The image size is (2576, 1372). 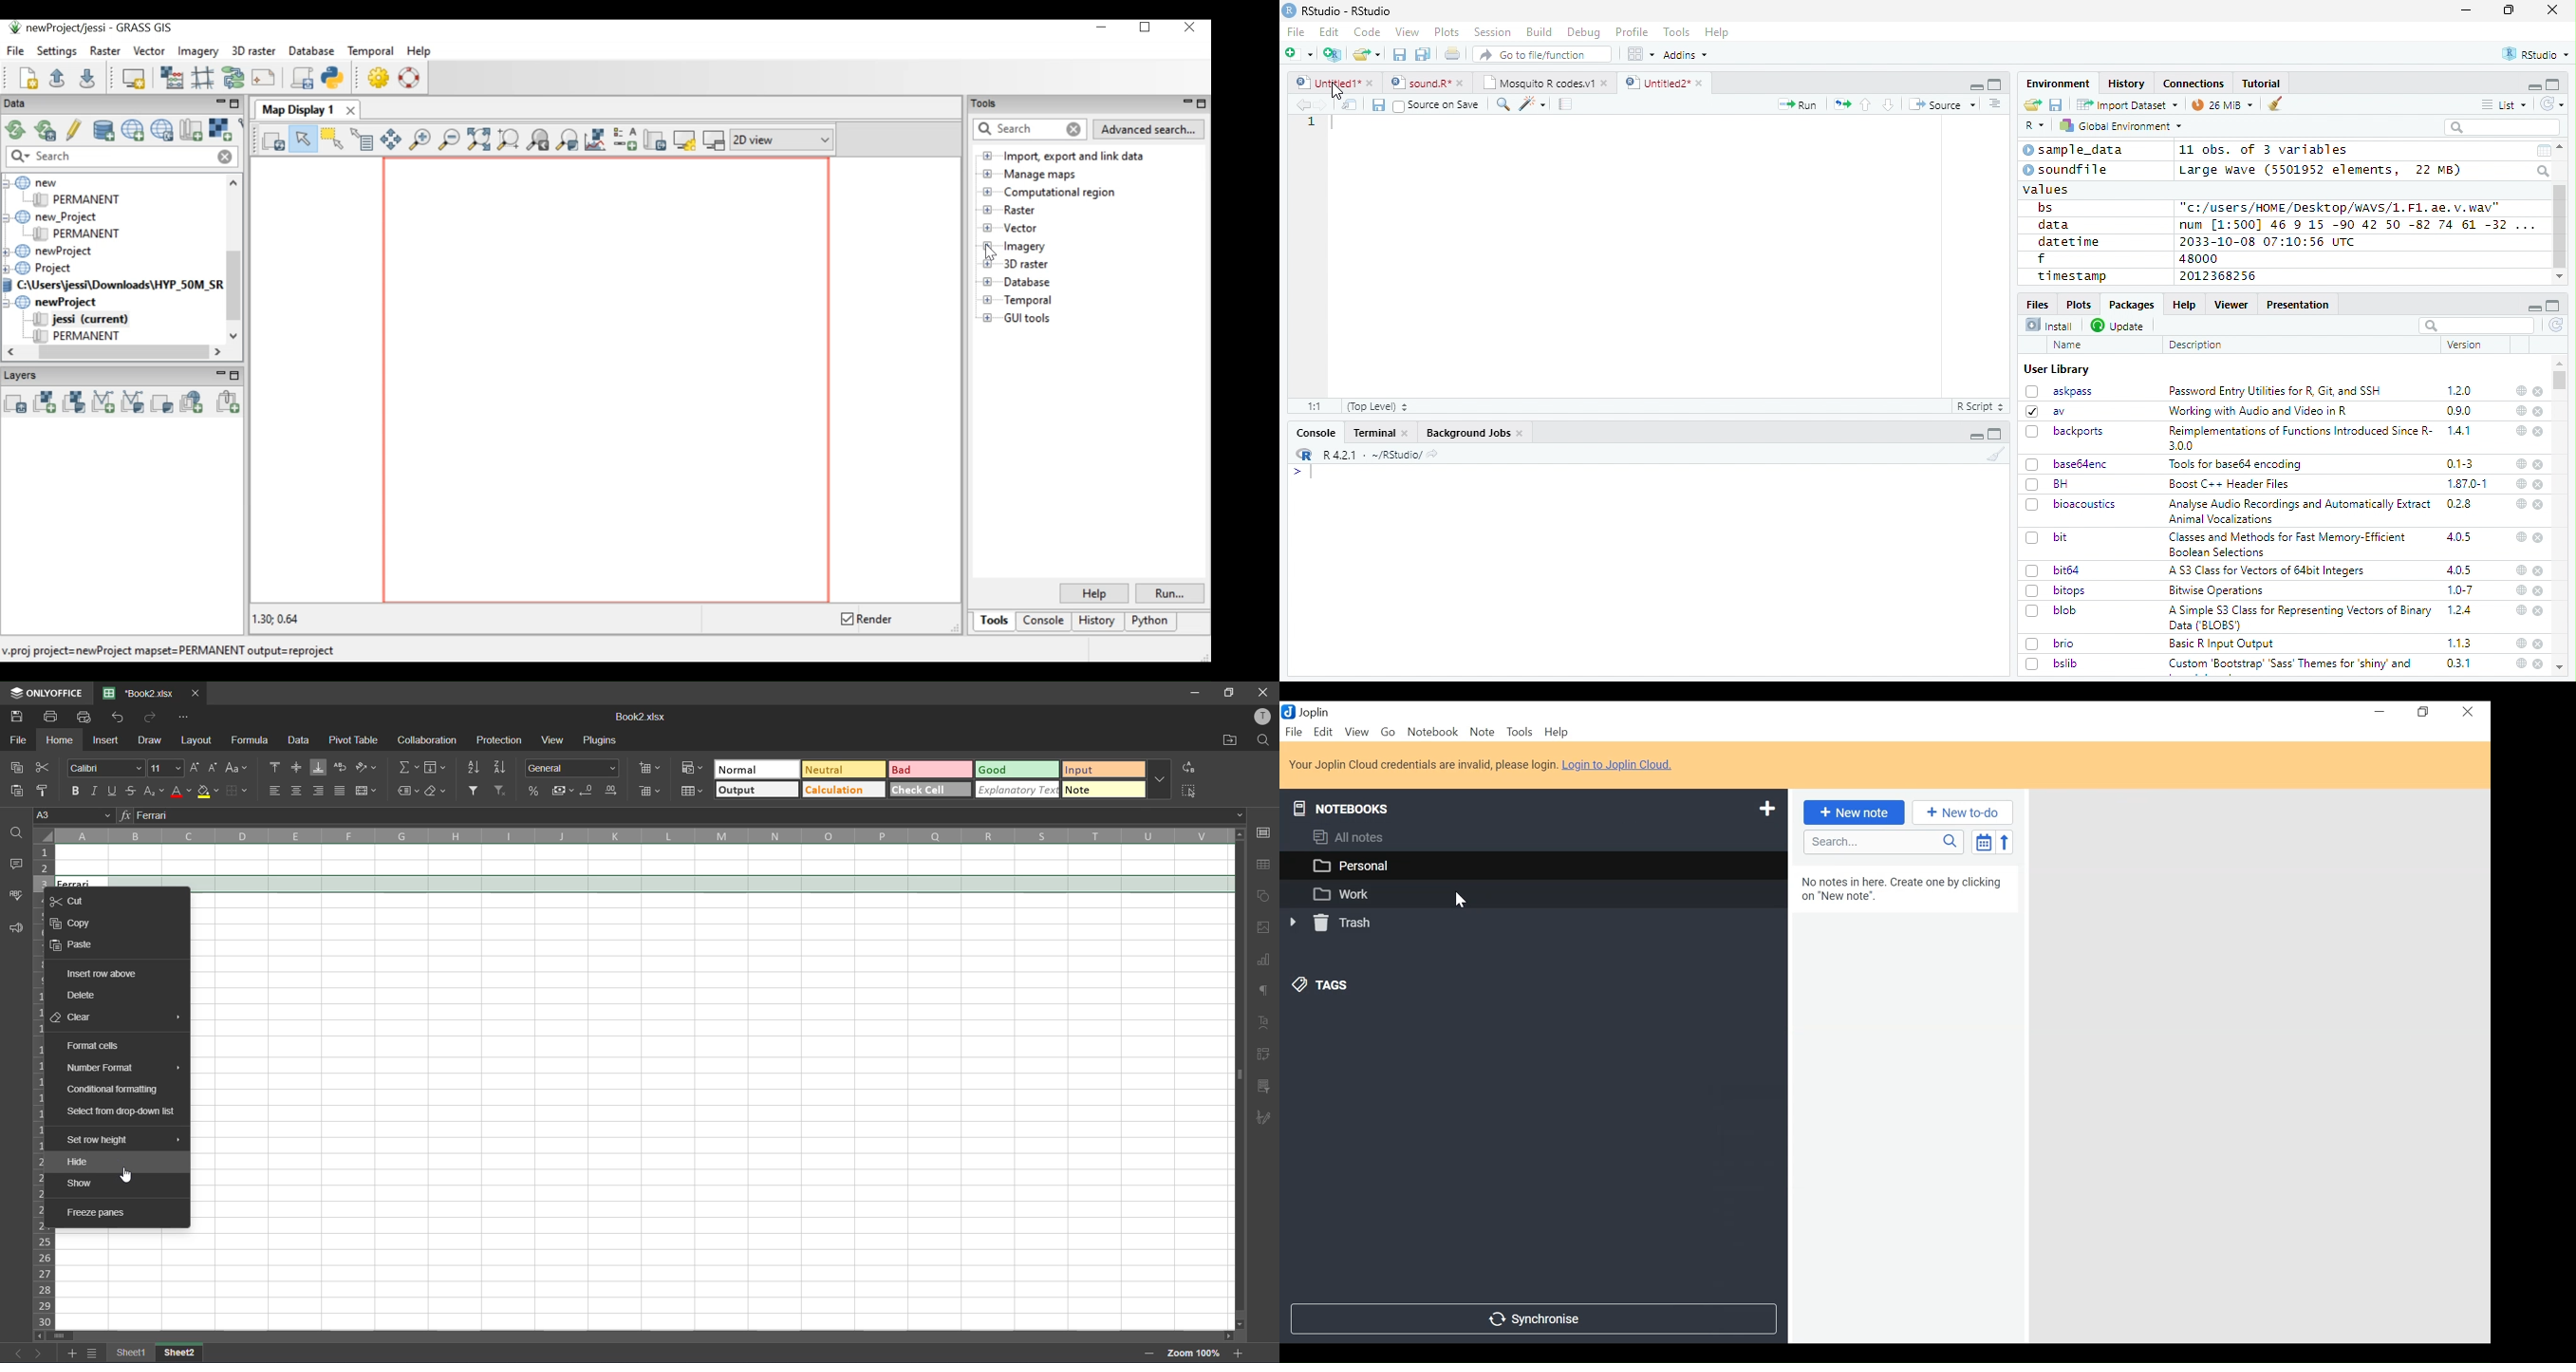 What do you see at coordinates (2071, 504) in the screenshot?
I see `bioacoustics` at bounding box center [2071, 504].